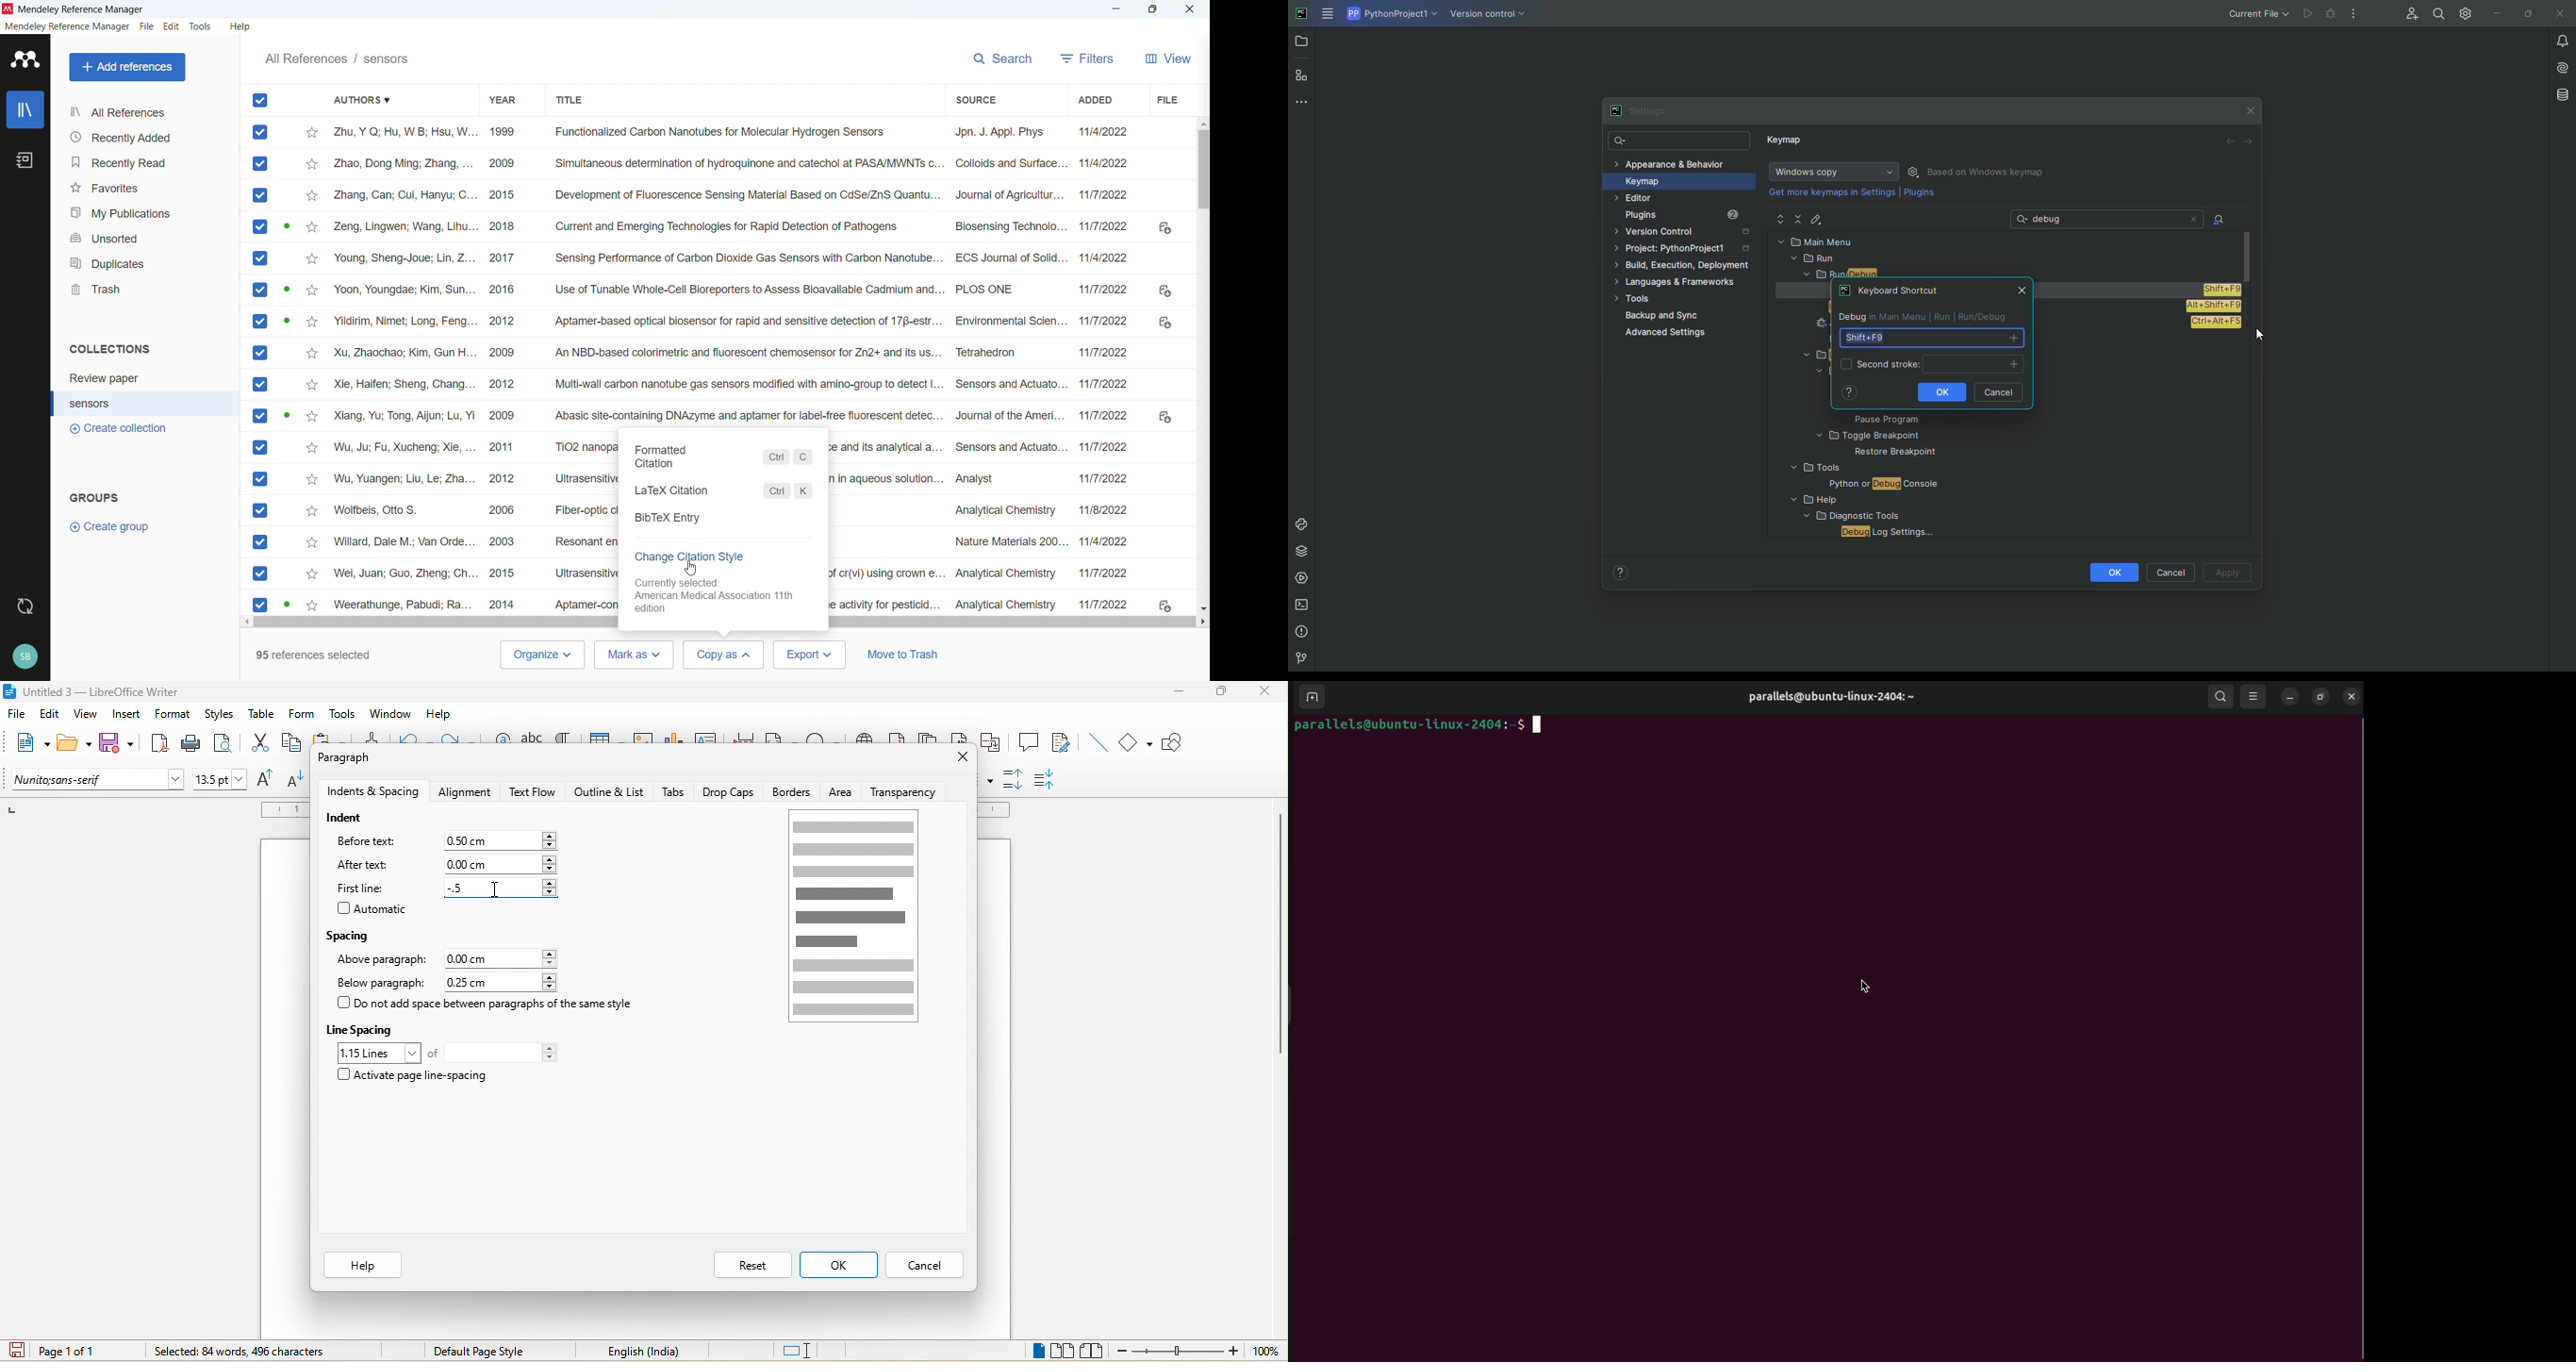 The width and height of the screenshot is (2576, 1372). I want to click on edit, so click(171, 26).